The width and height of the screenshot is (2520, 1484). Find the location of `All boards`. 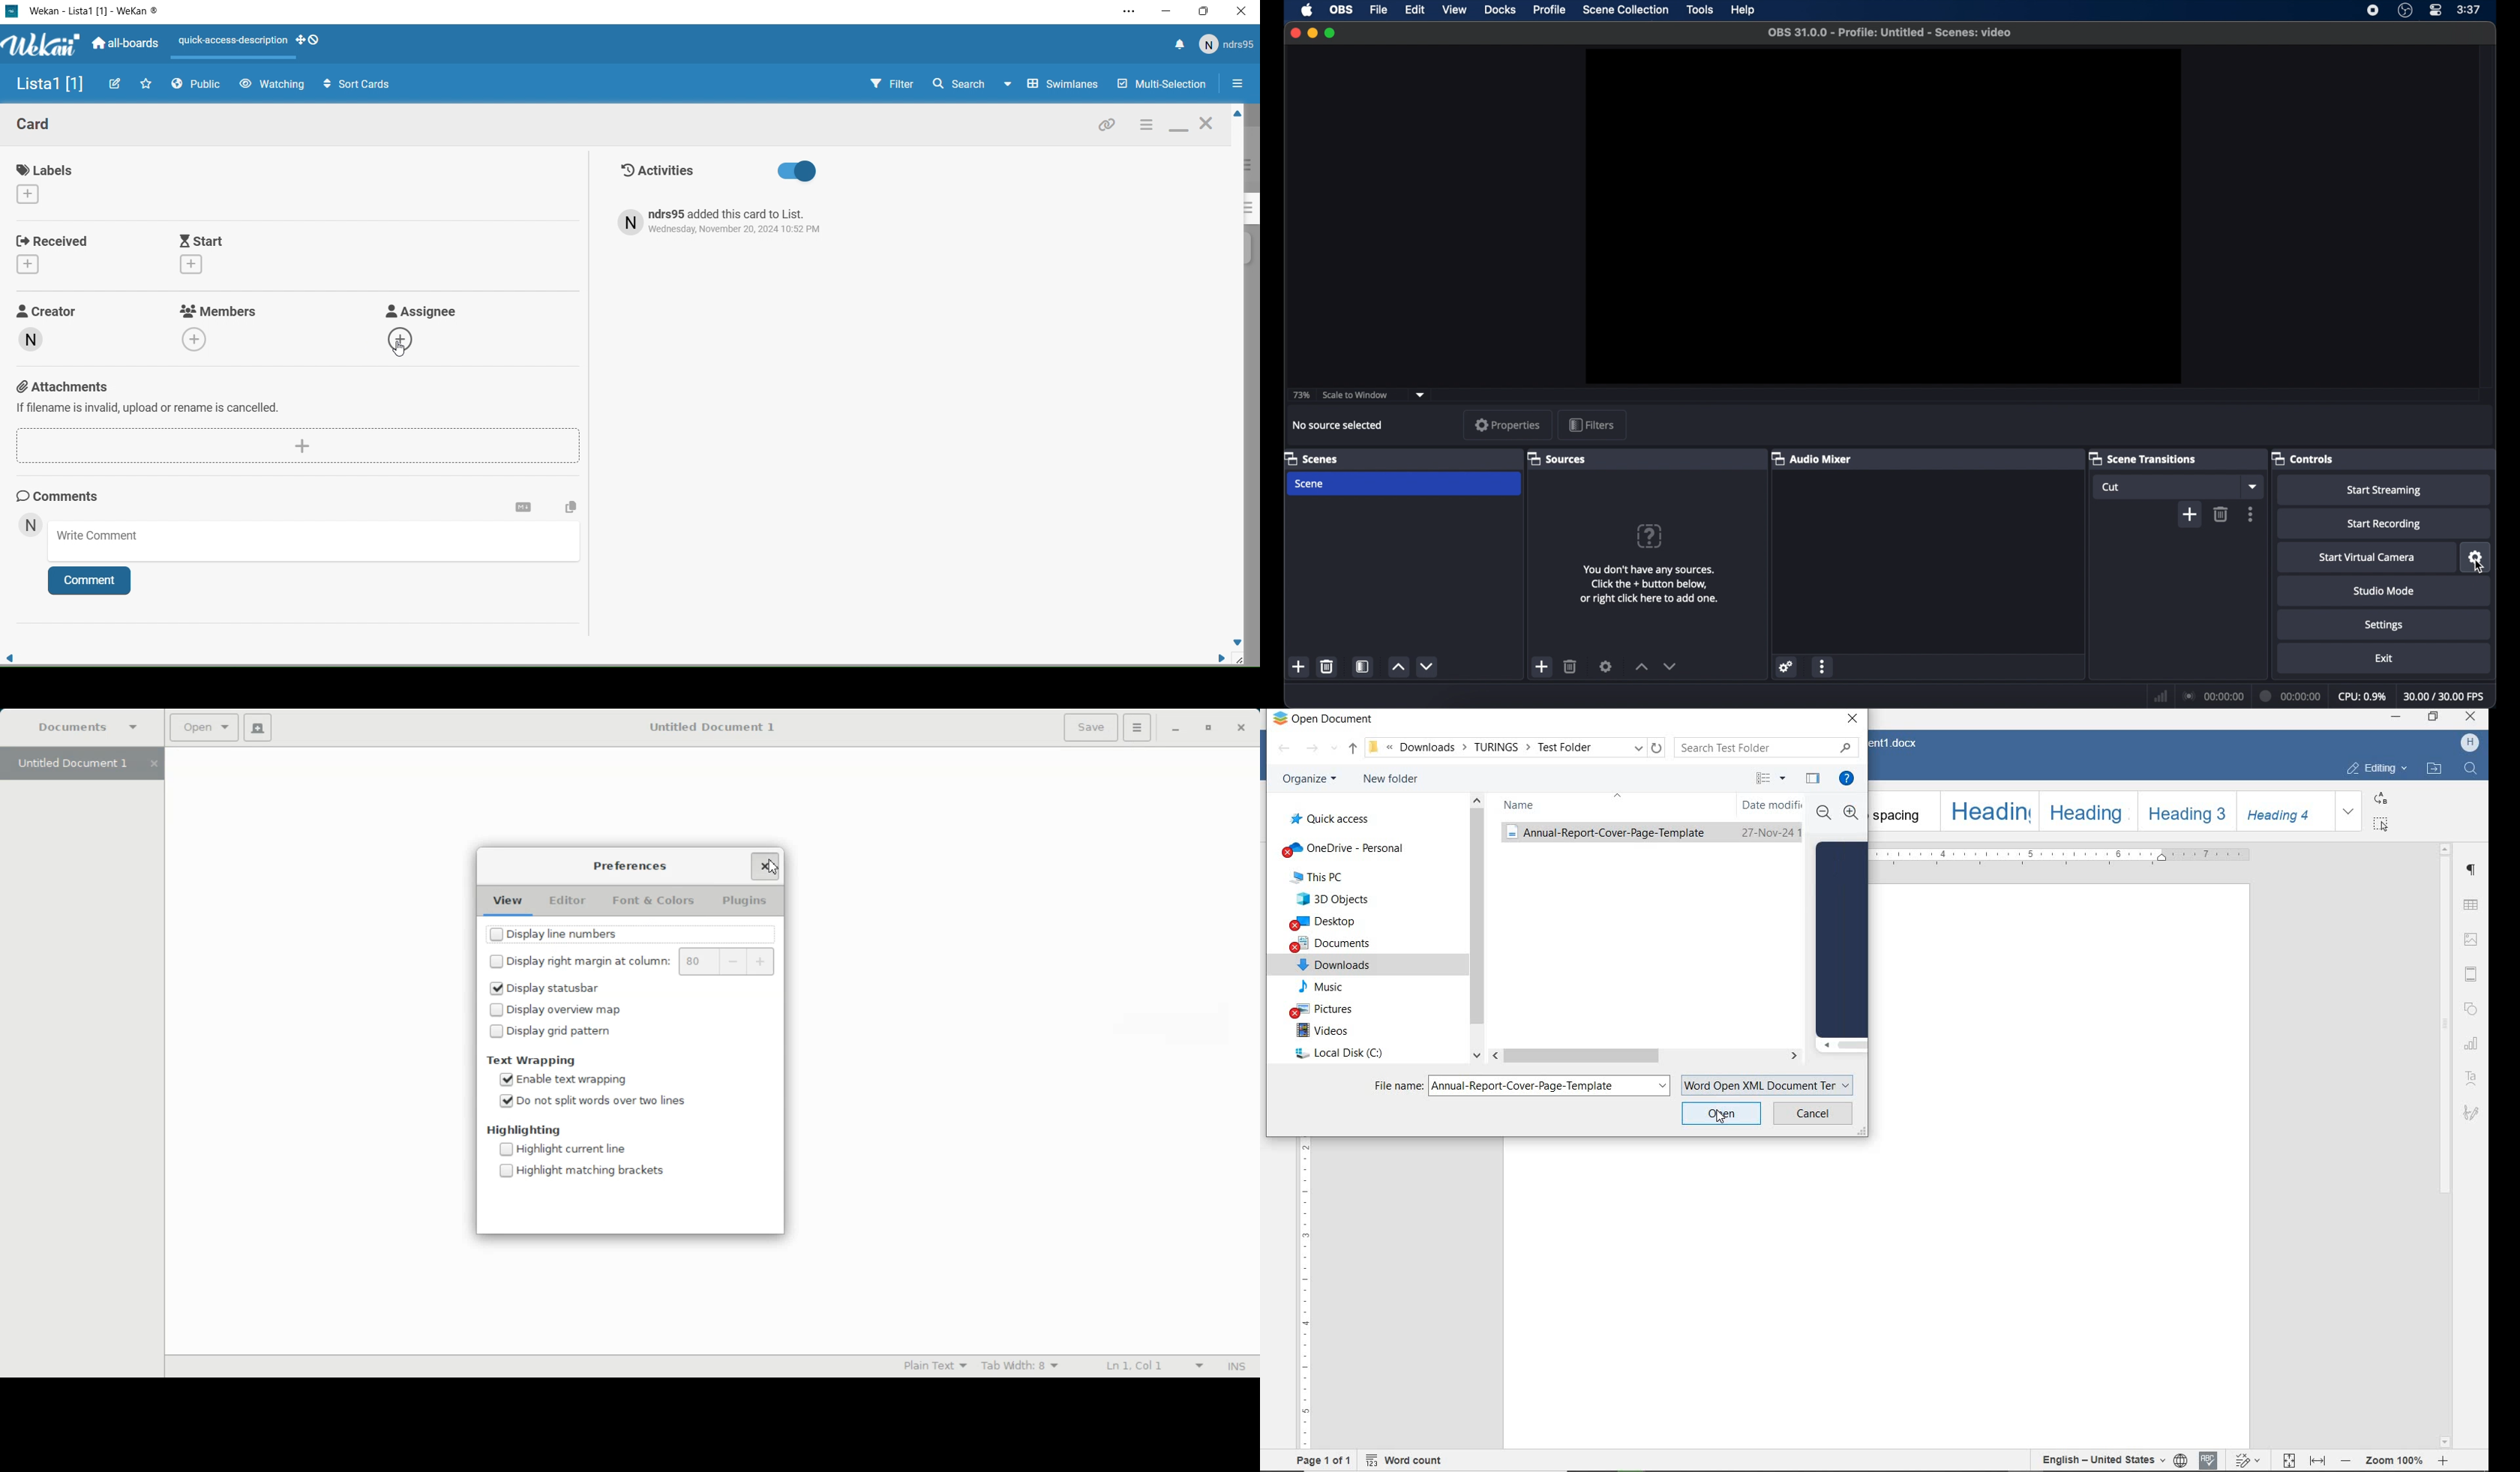

All boards is located at coordinates (127, 45).